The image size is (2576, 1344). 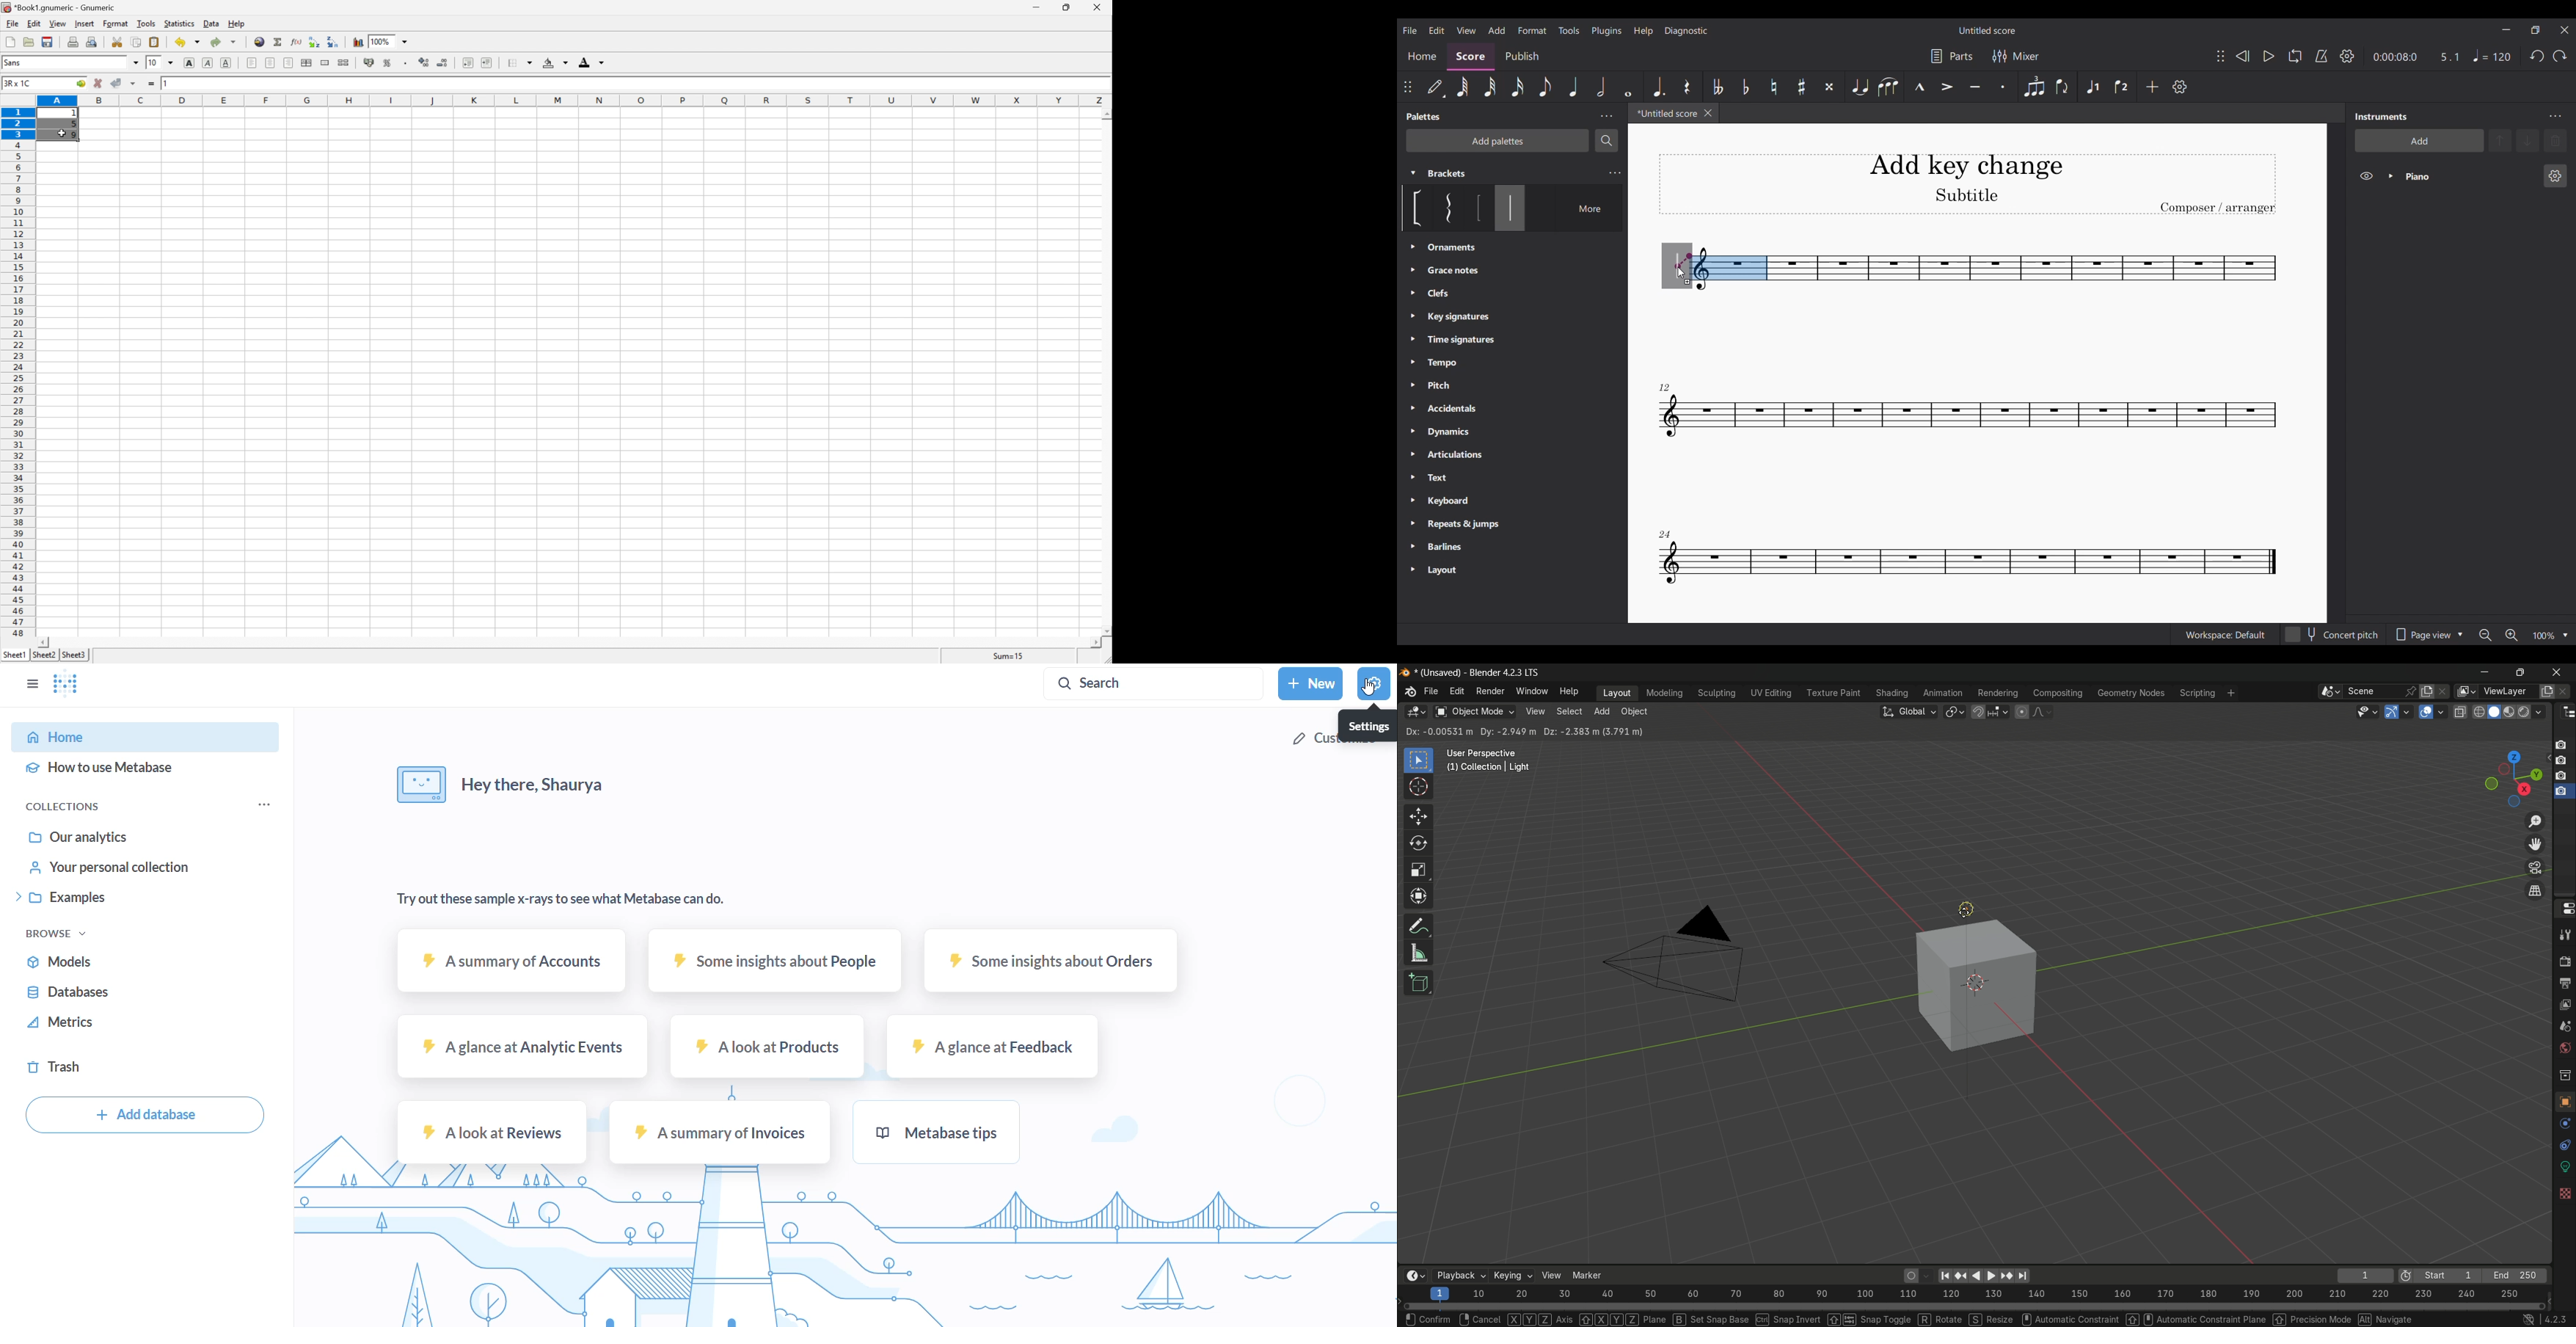 What do you see at coordinates (556, 62) in the screenshot?
I see `background` at bounding box center [556, 62].